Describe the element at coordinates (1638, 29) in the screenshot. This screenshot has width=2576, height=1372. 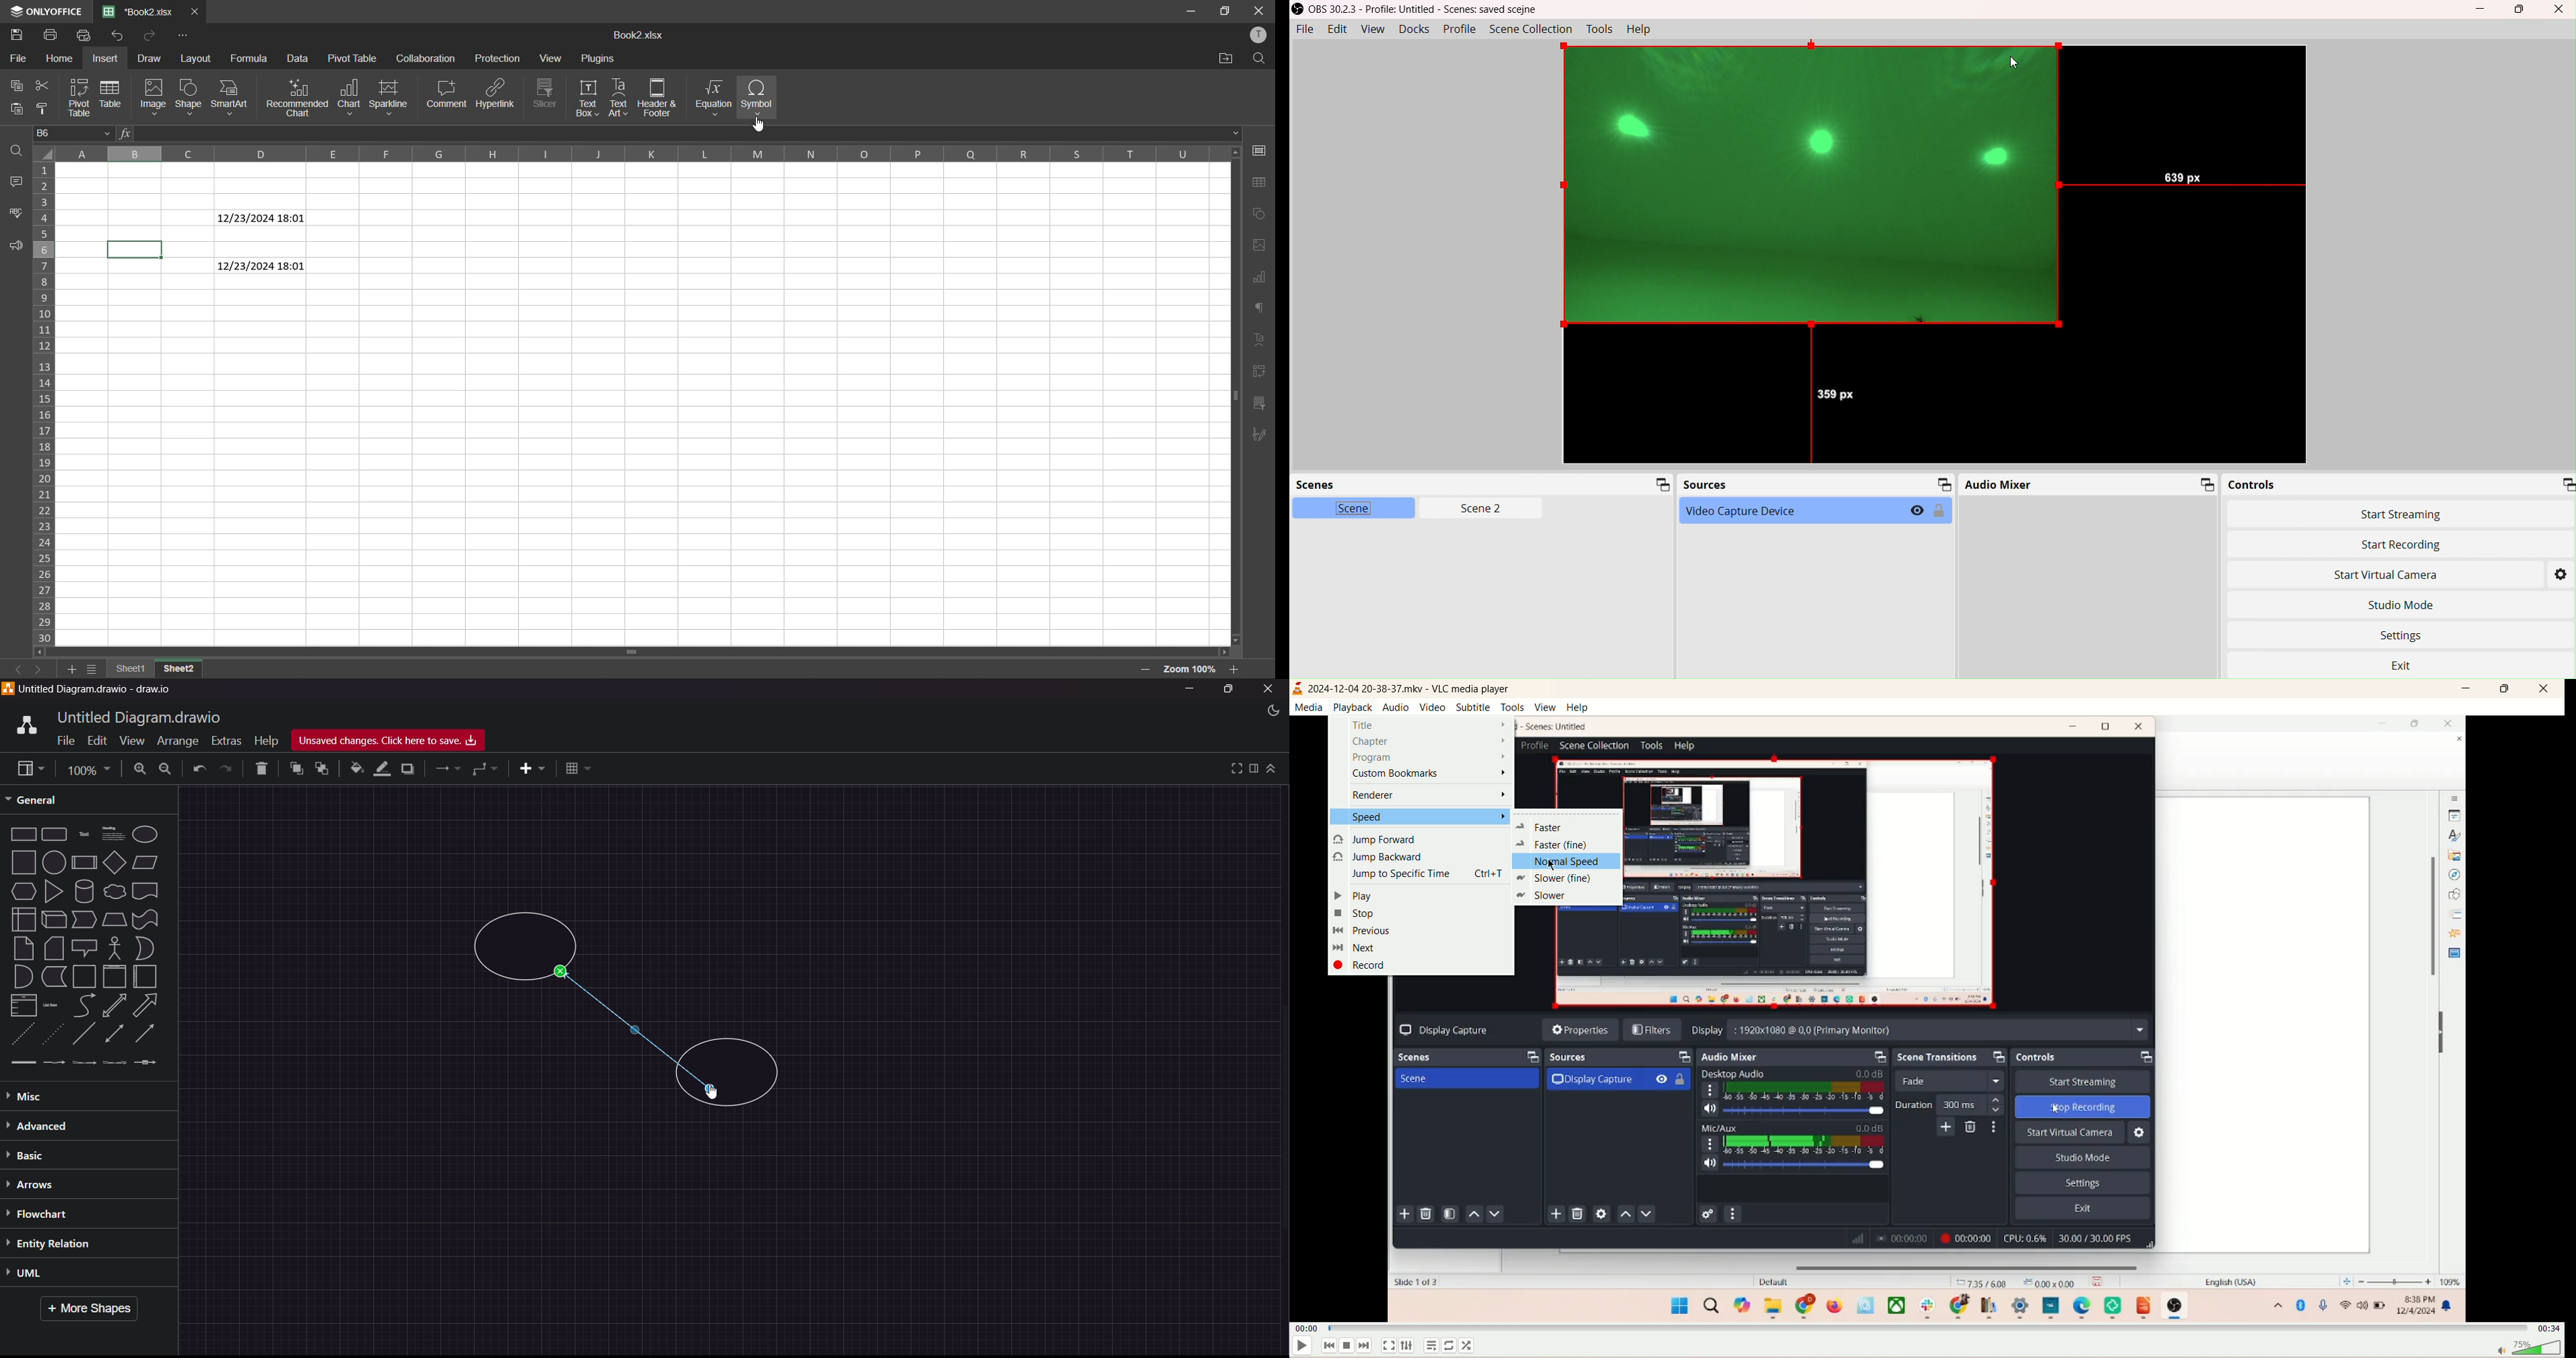
I see `Help` at that location.